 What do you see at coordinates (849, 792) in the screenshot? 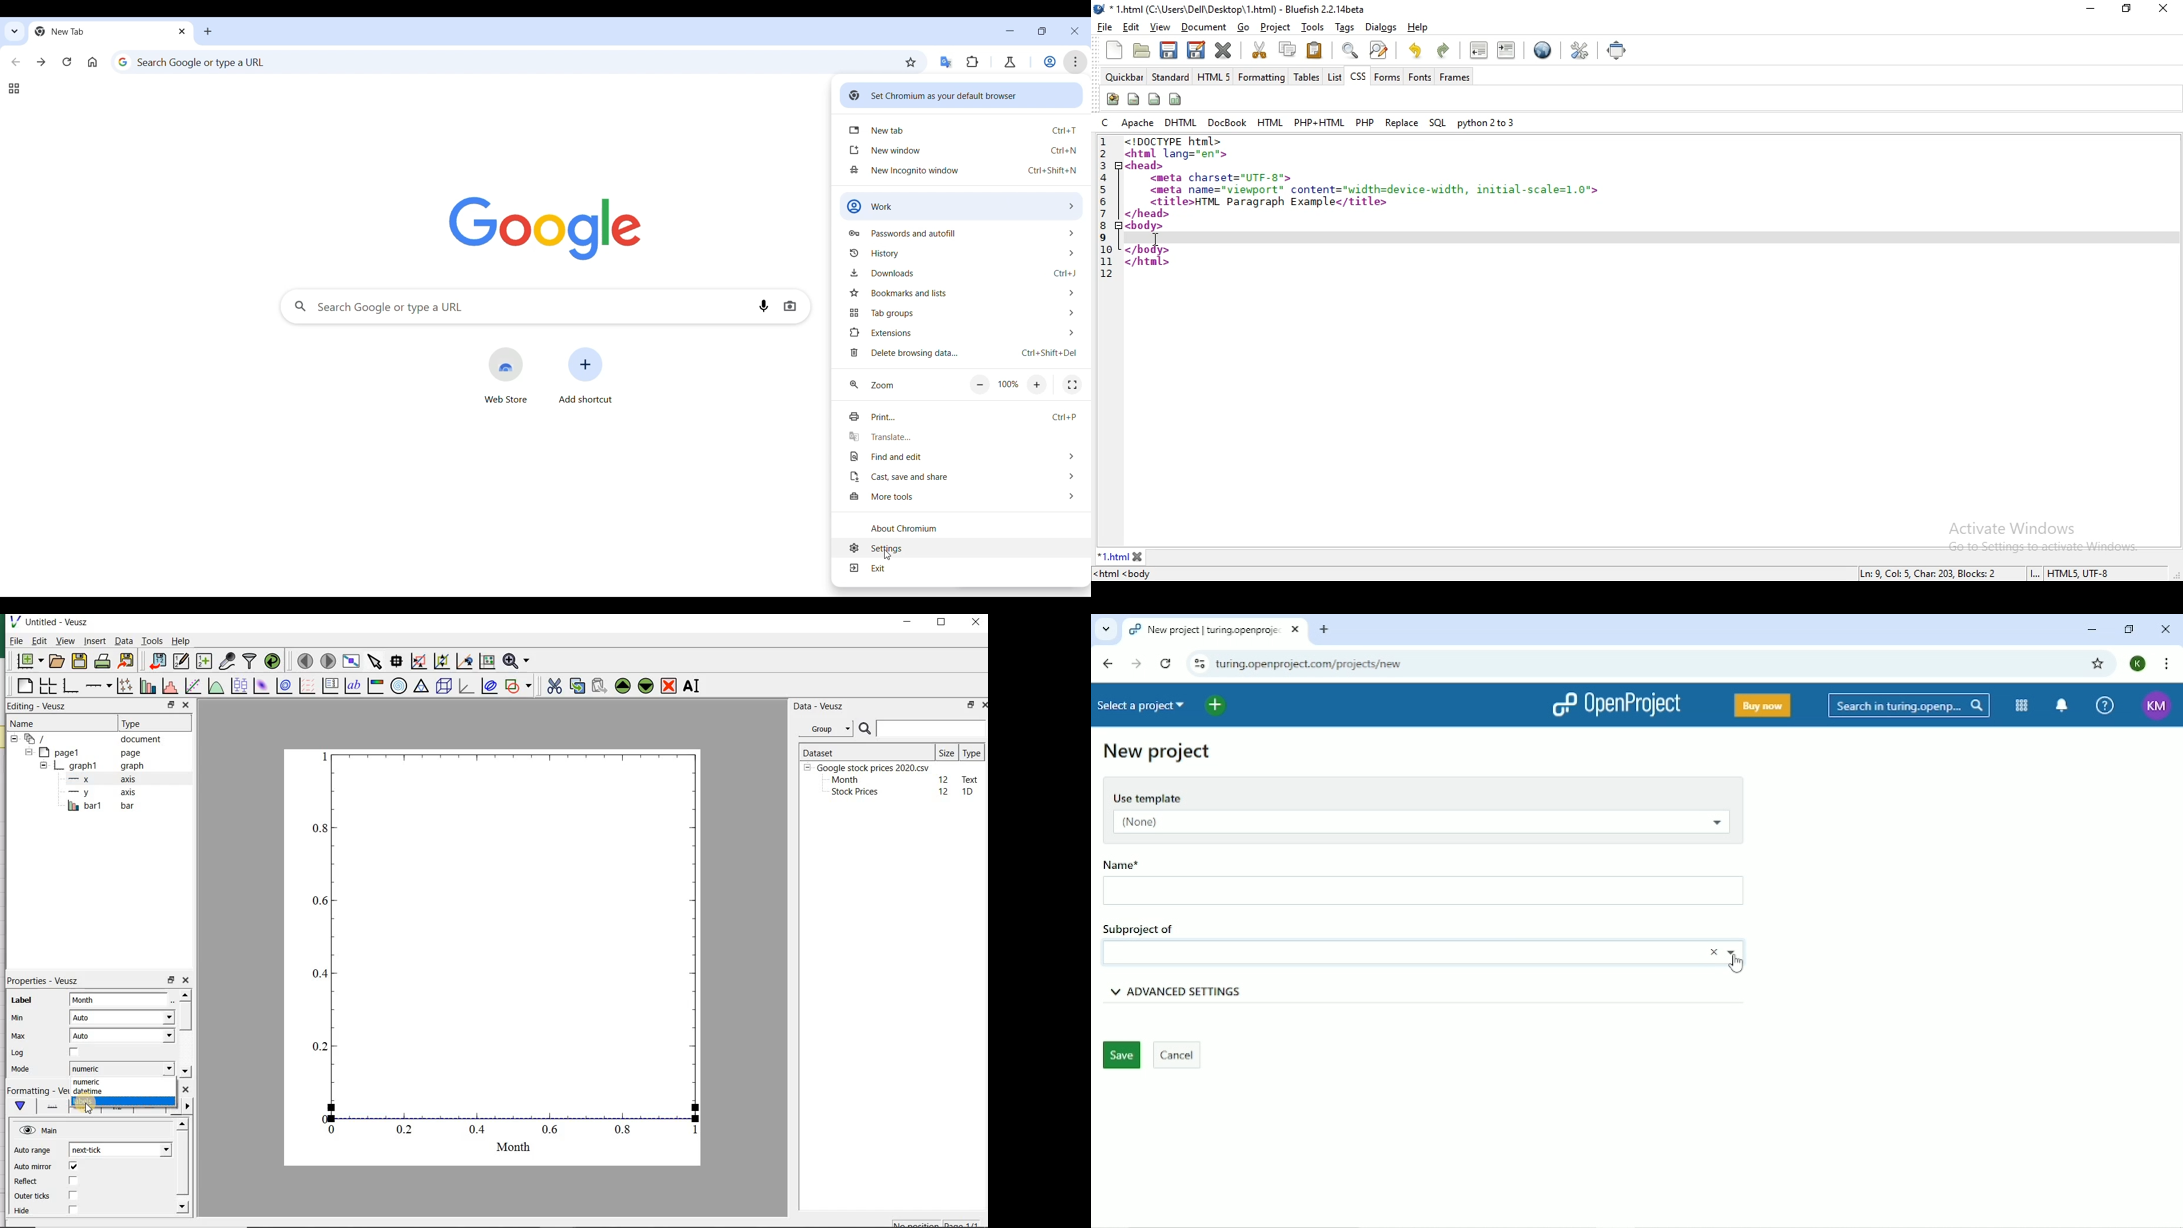
I see `Stock prices` at bounding box center [849, 792].